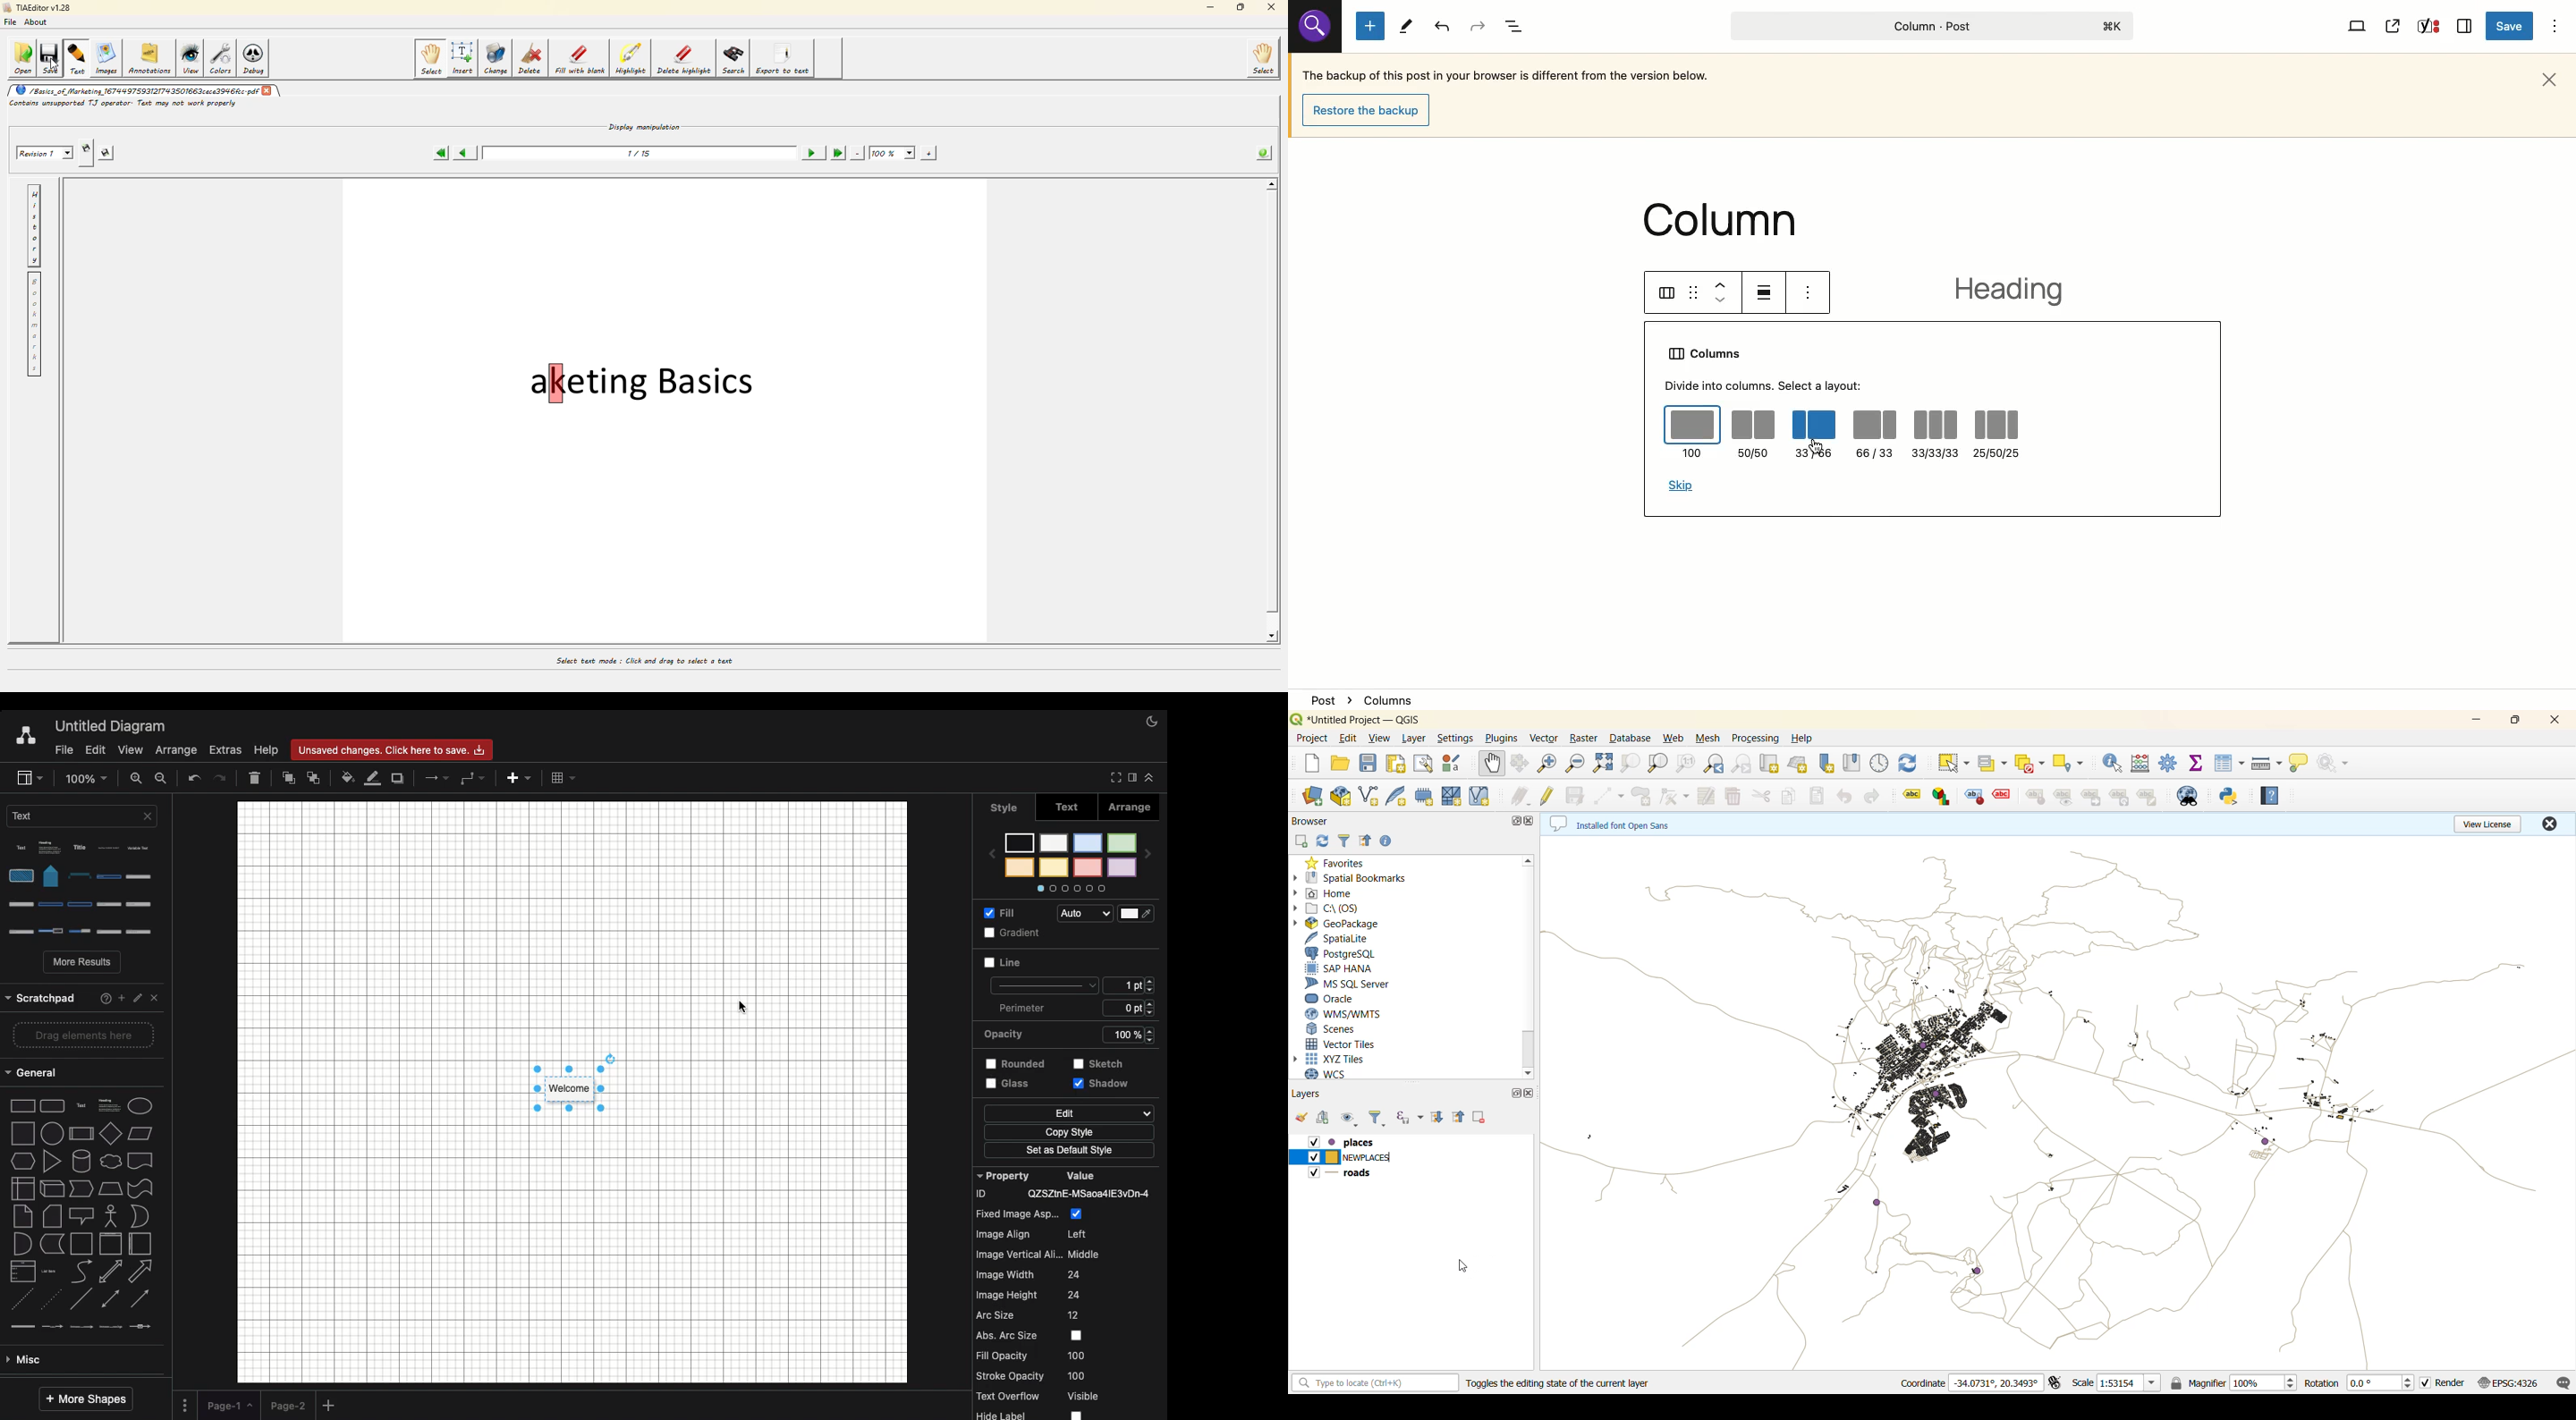  What do you see at coordinates (2245, 1385) in the screenshot?
I see `magnifier` at bounding box center [2245, 1385].